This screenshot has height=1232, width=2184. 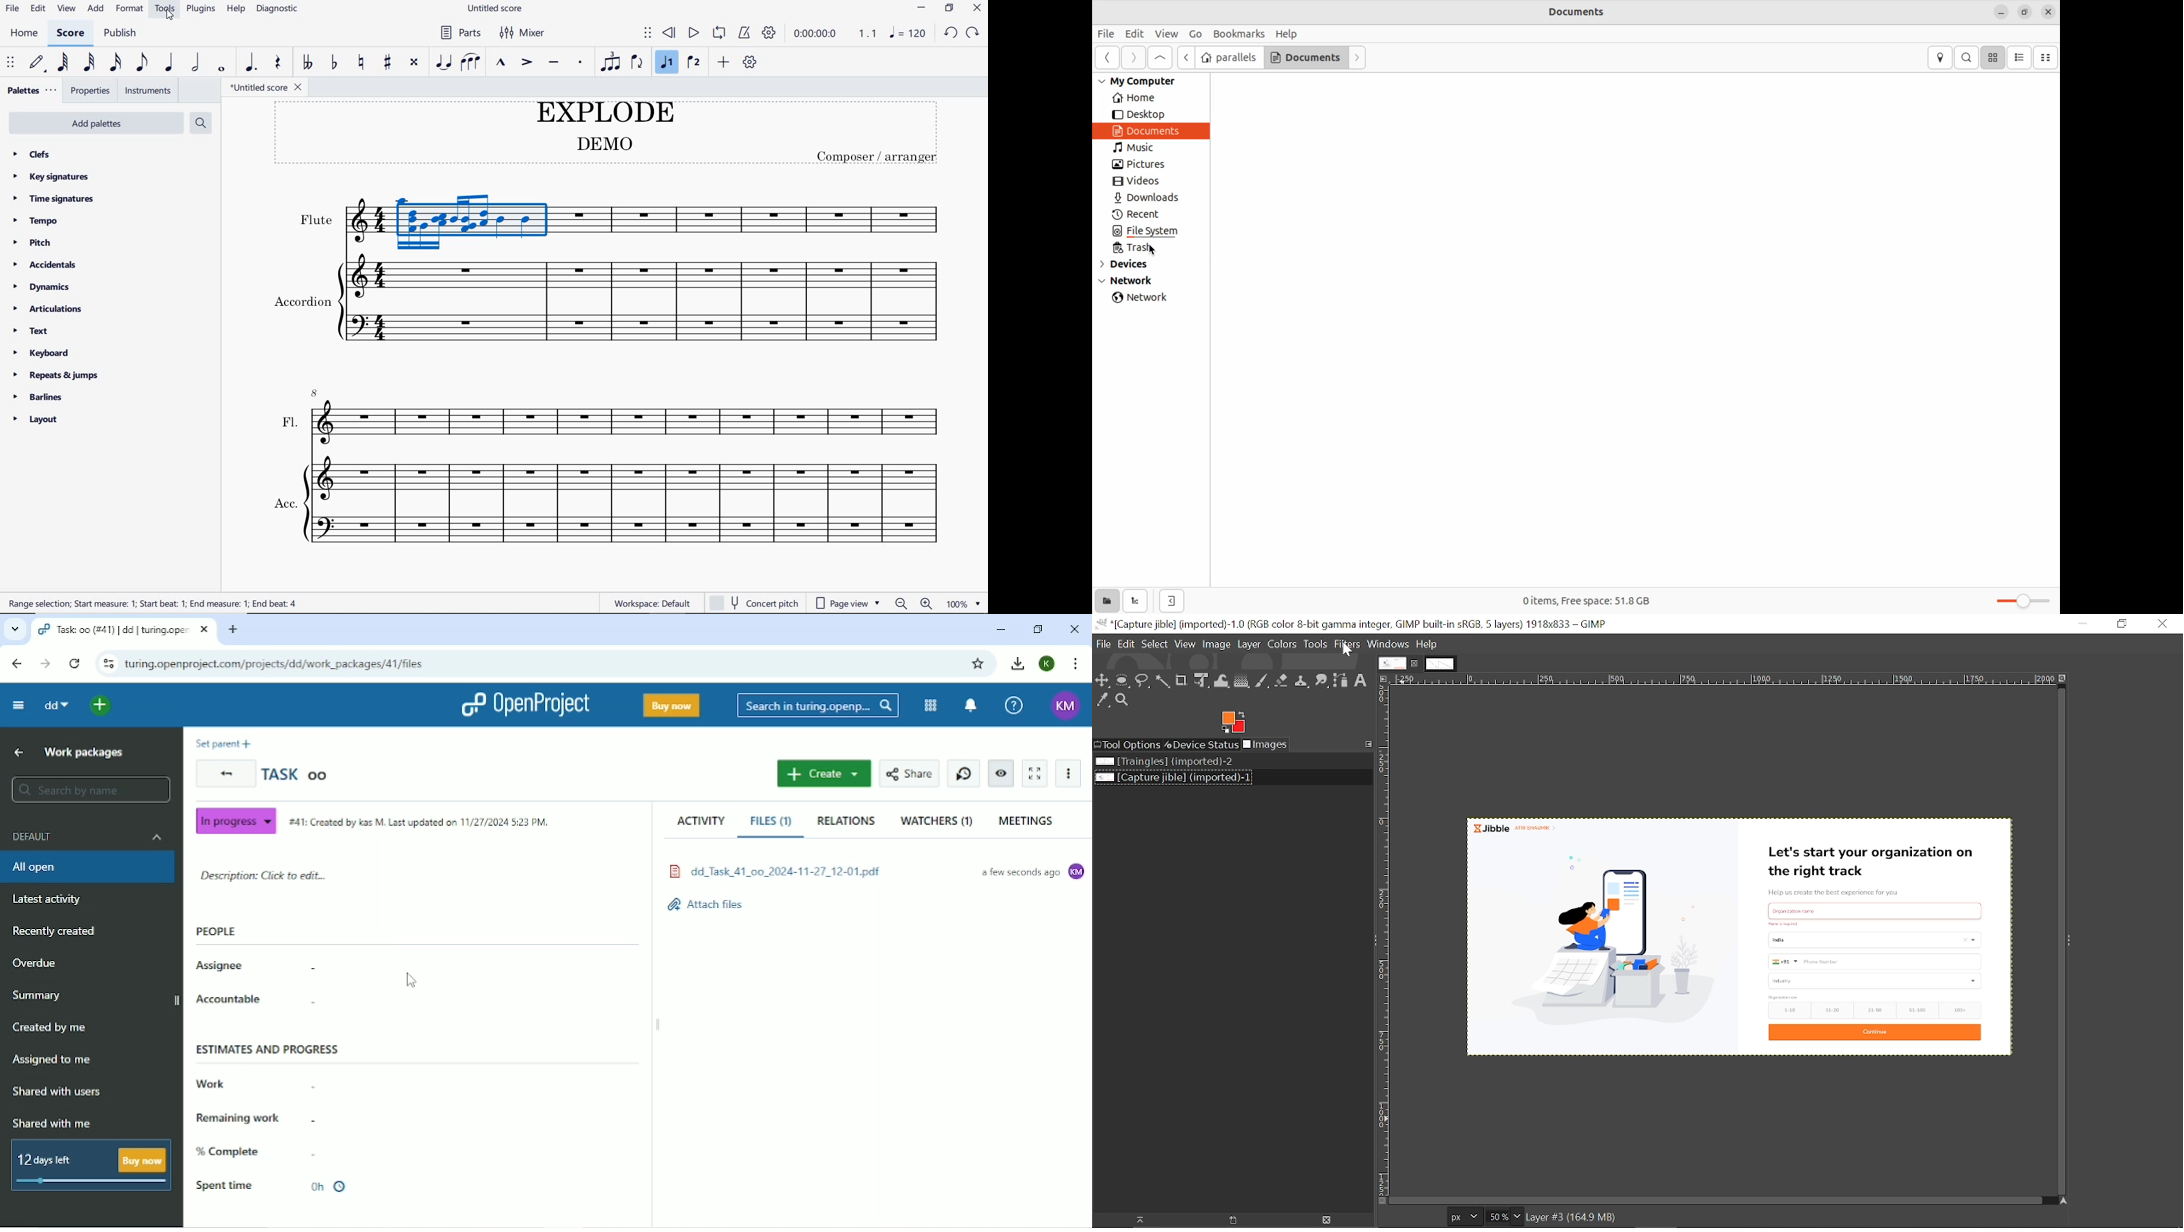 I want to click on playback settings, so click(x=770, y=32).